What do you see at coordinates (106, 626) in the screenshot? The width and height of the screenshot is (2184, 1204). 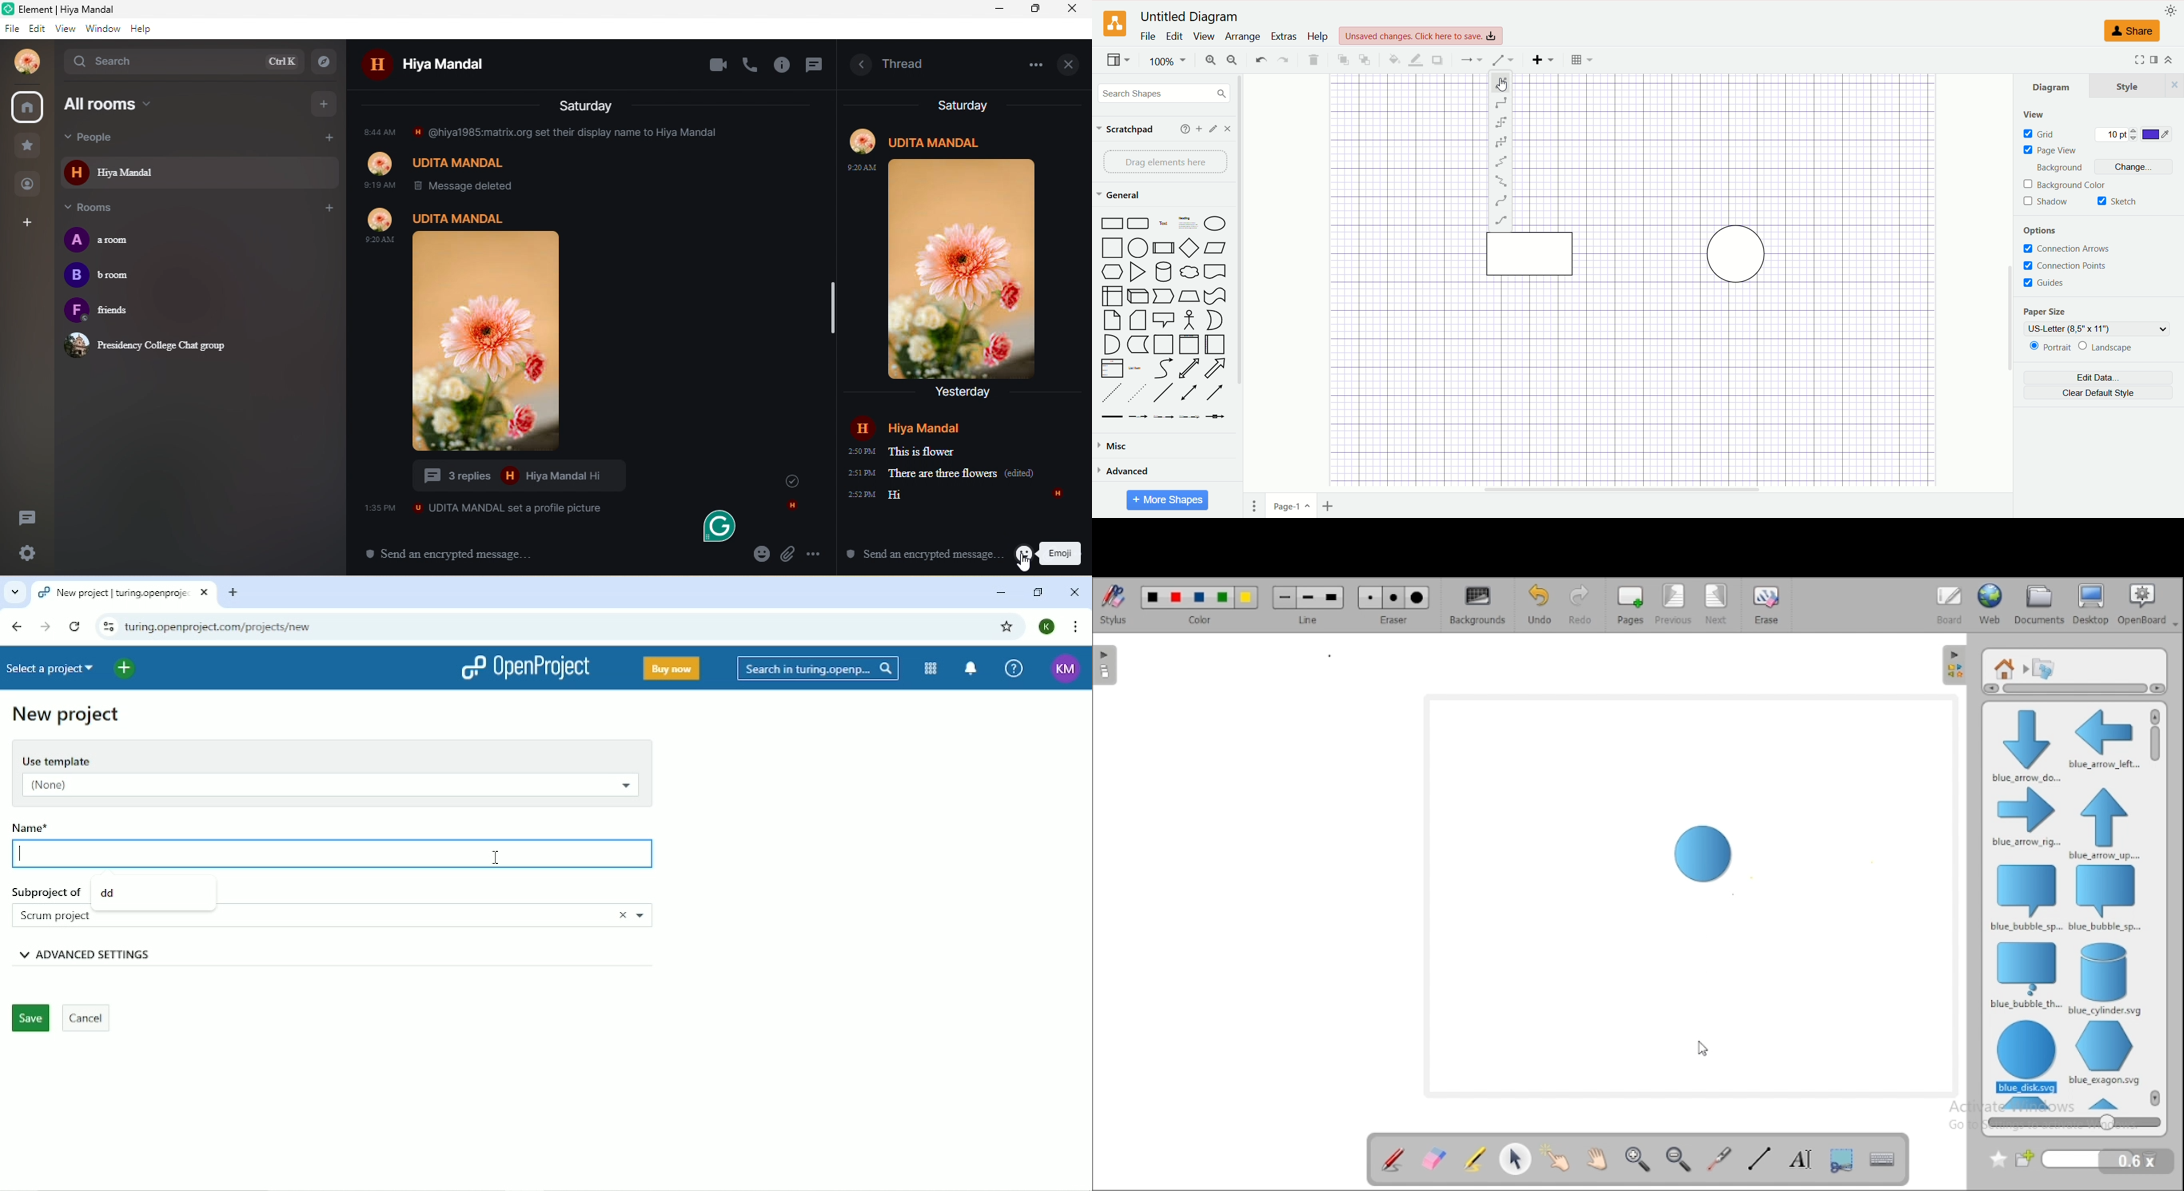 I see `View site information` at bounding box center [106, 626].